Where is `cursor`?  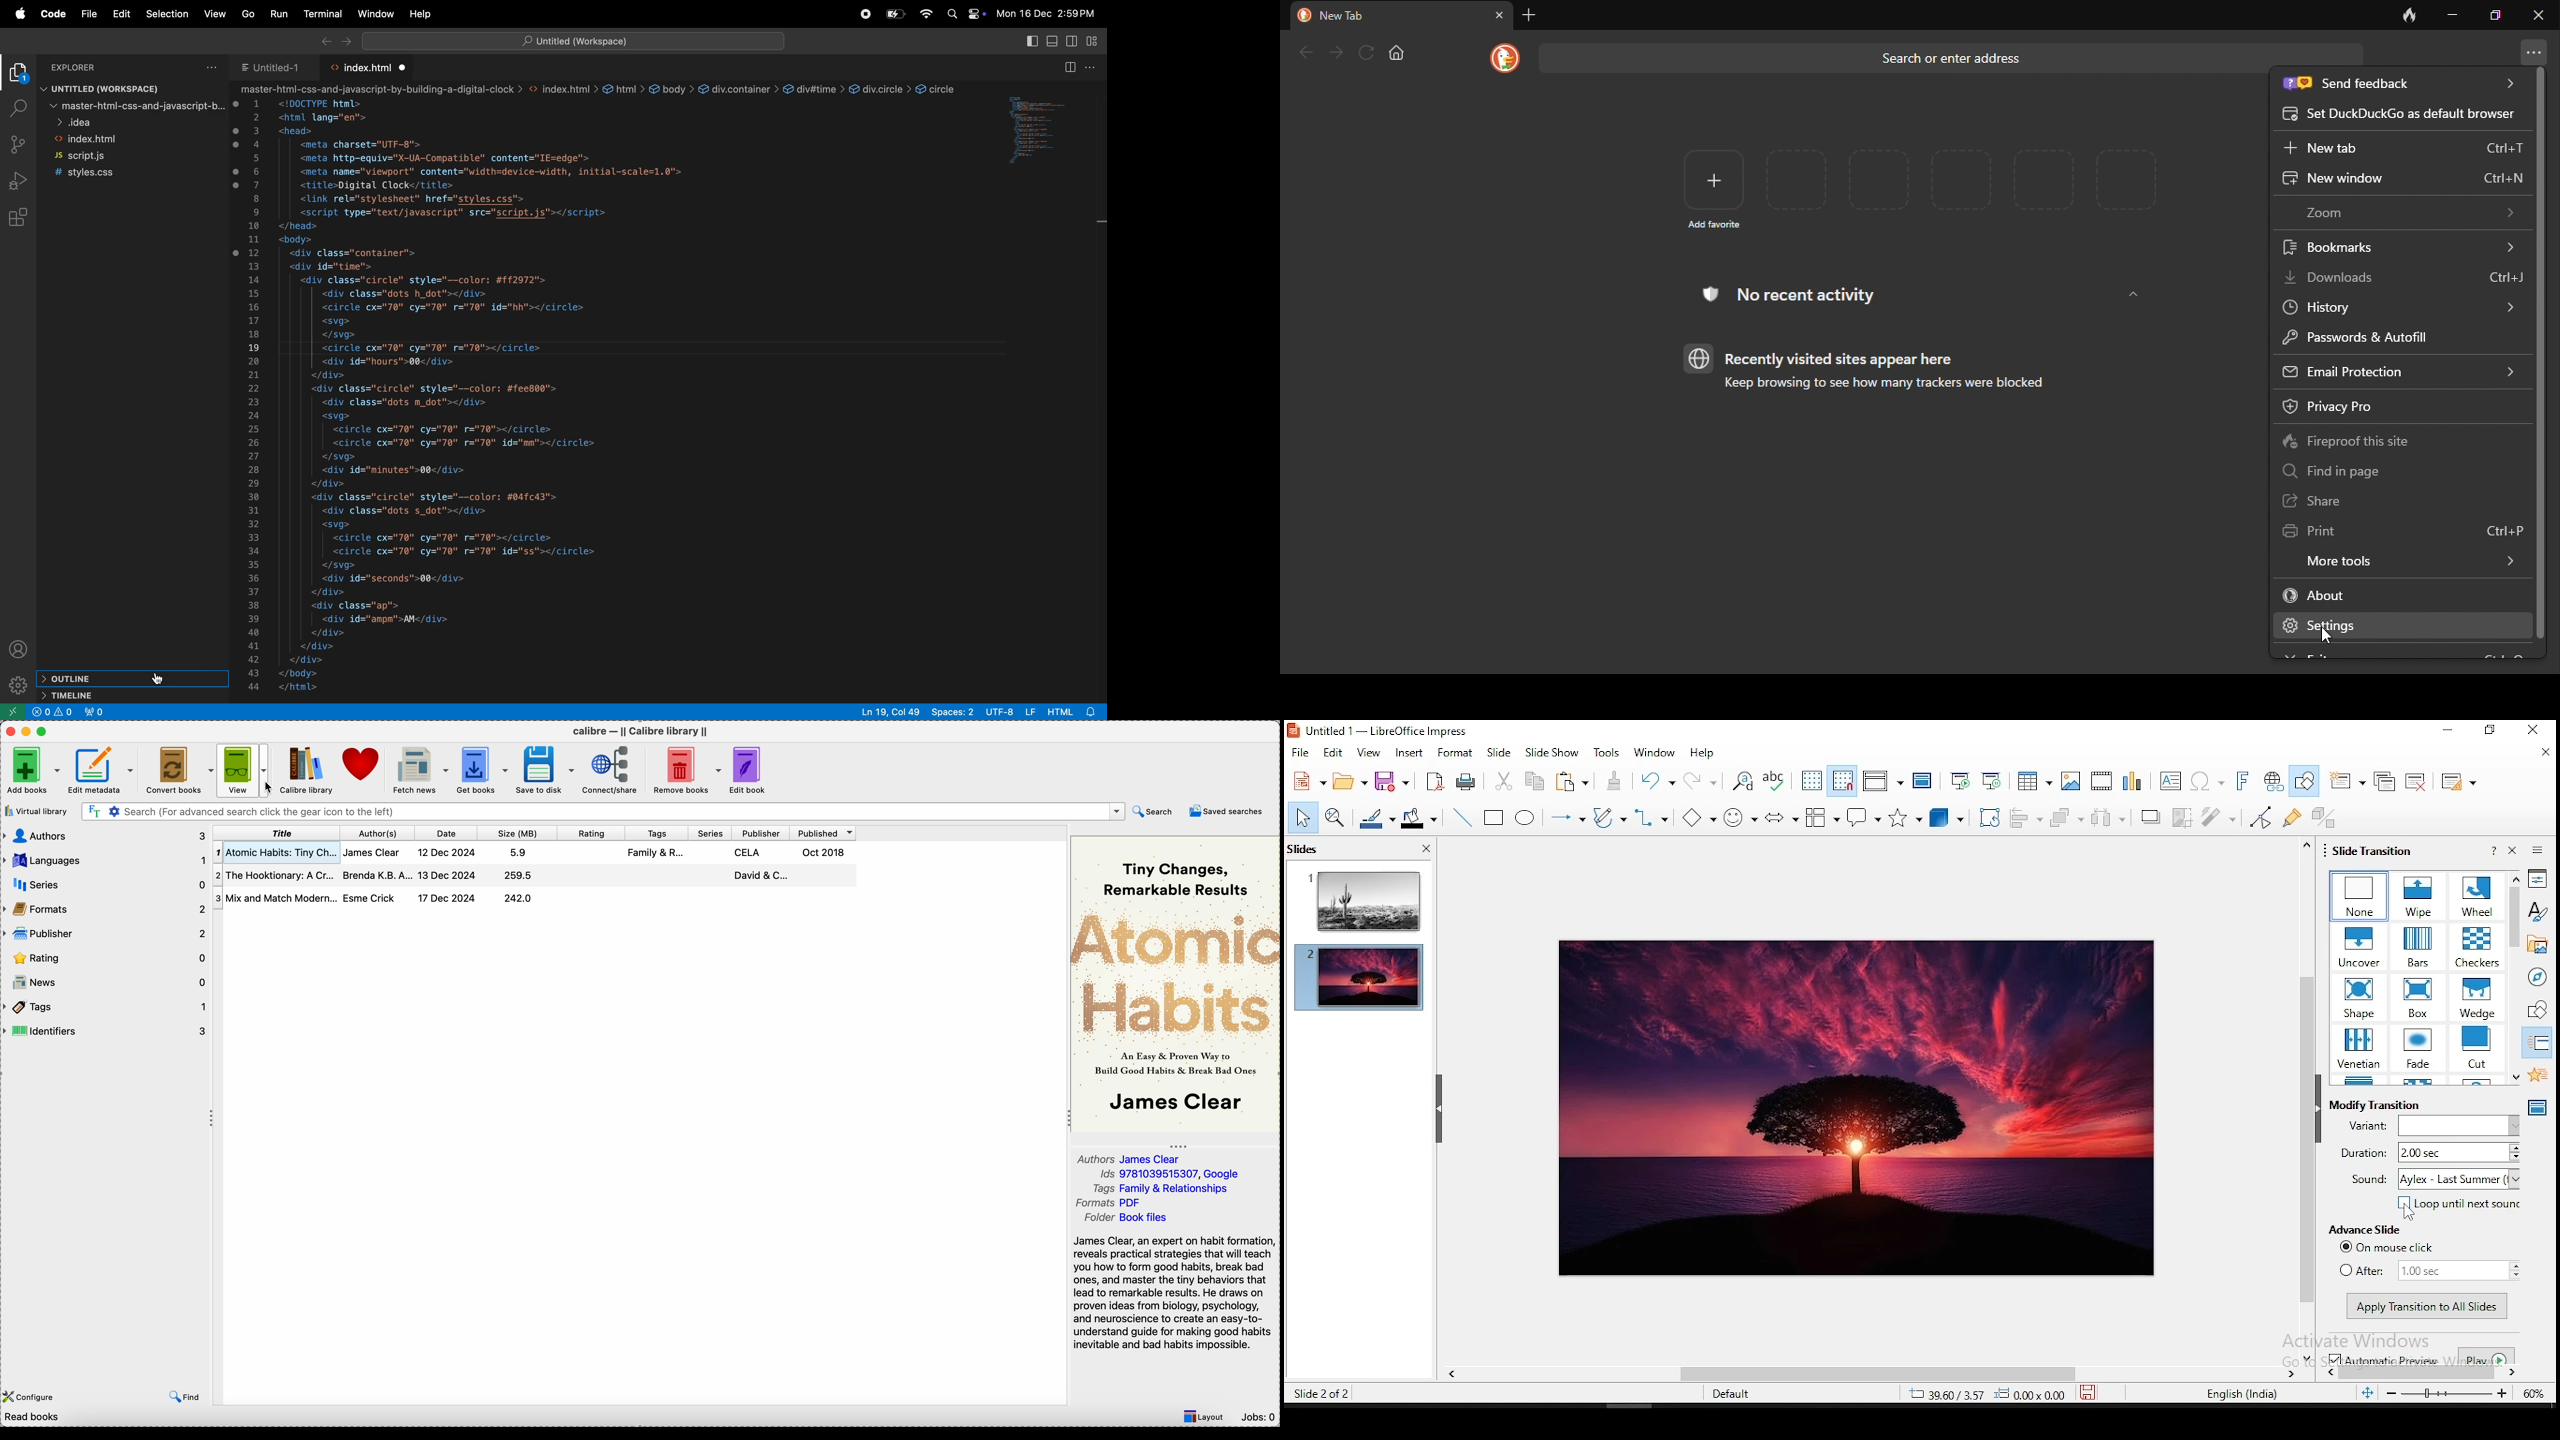
cursor is located at coordinates (271, 788).